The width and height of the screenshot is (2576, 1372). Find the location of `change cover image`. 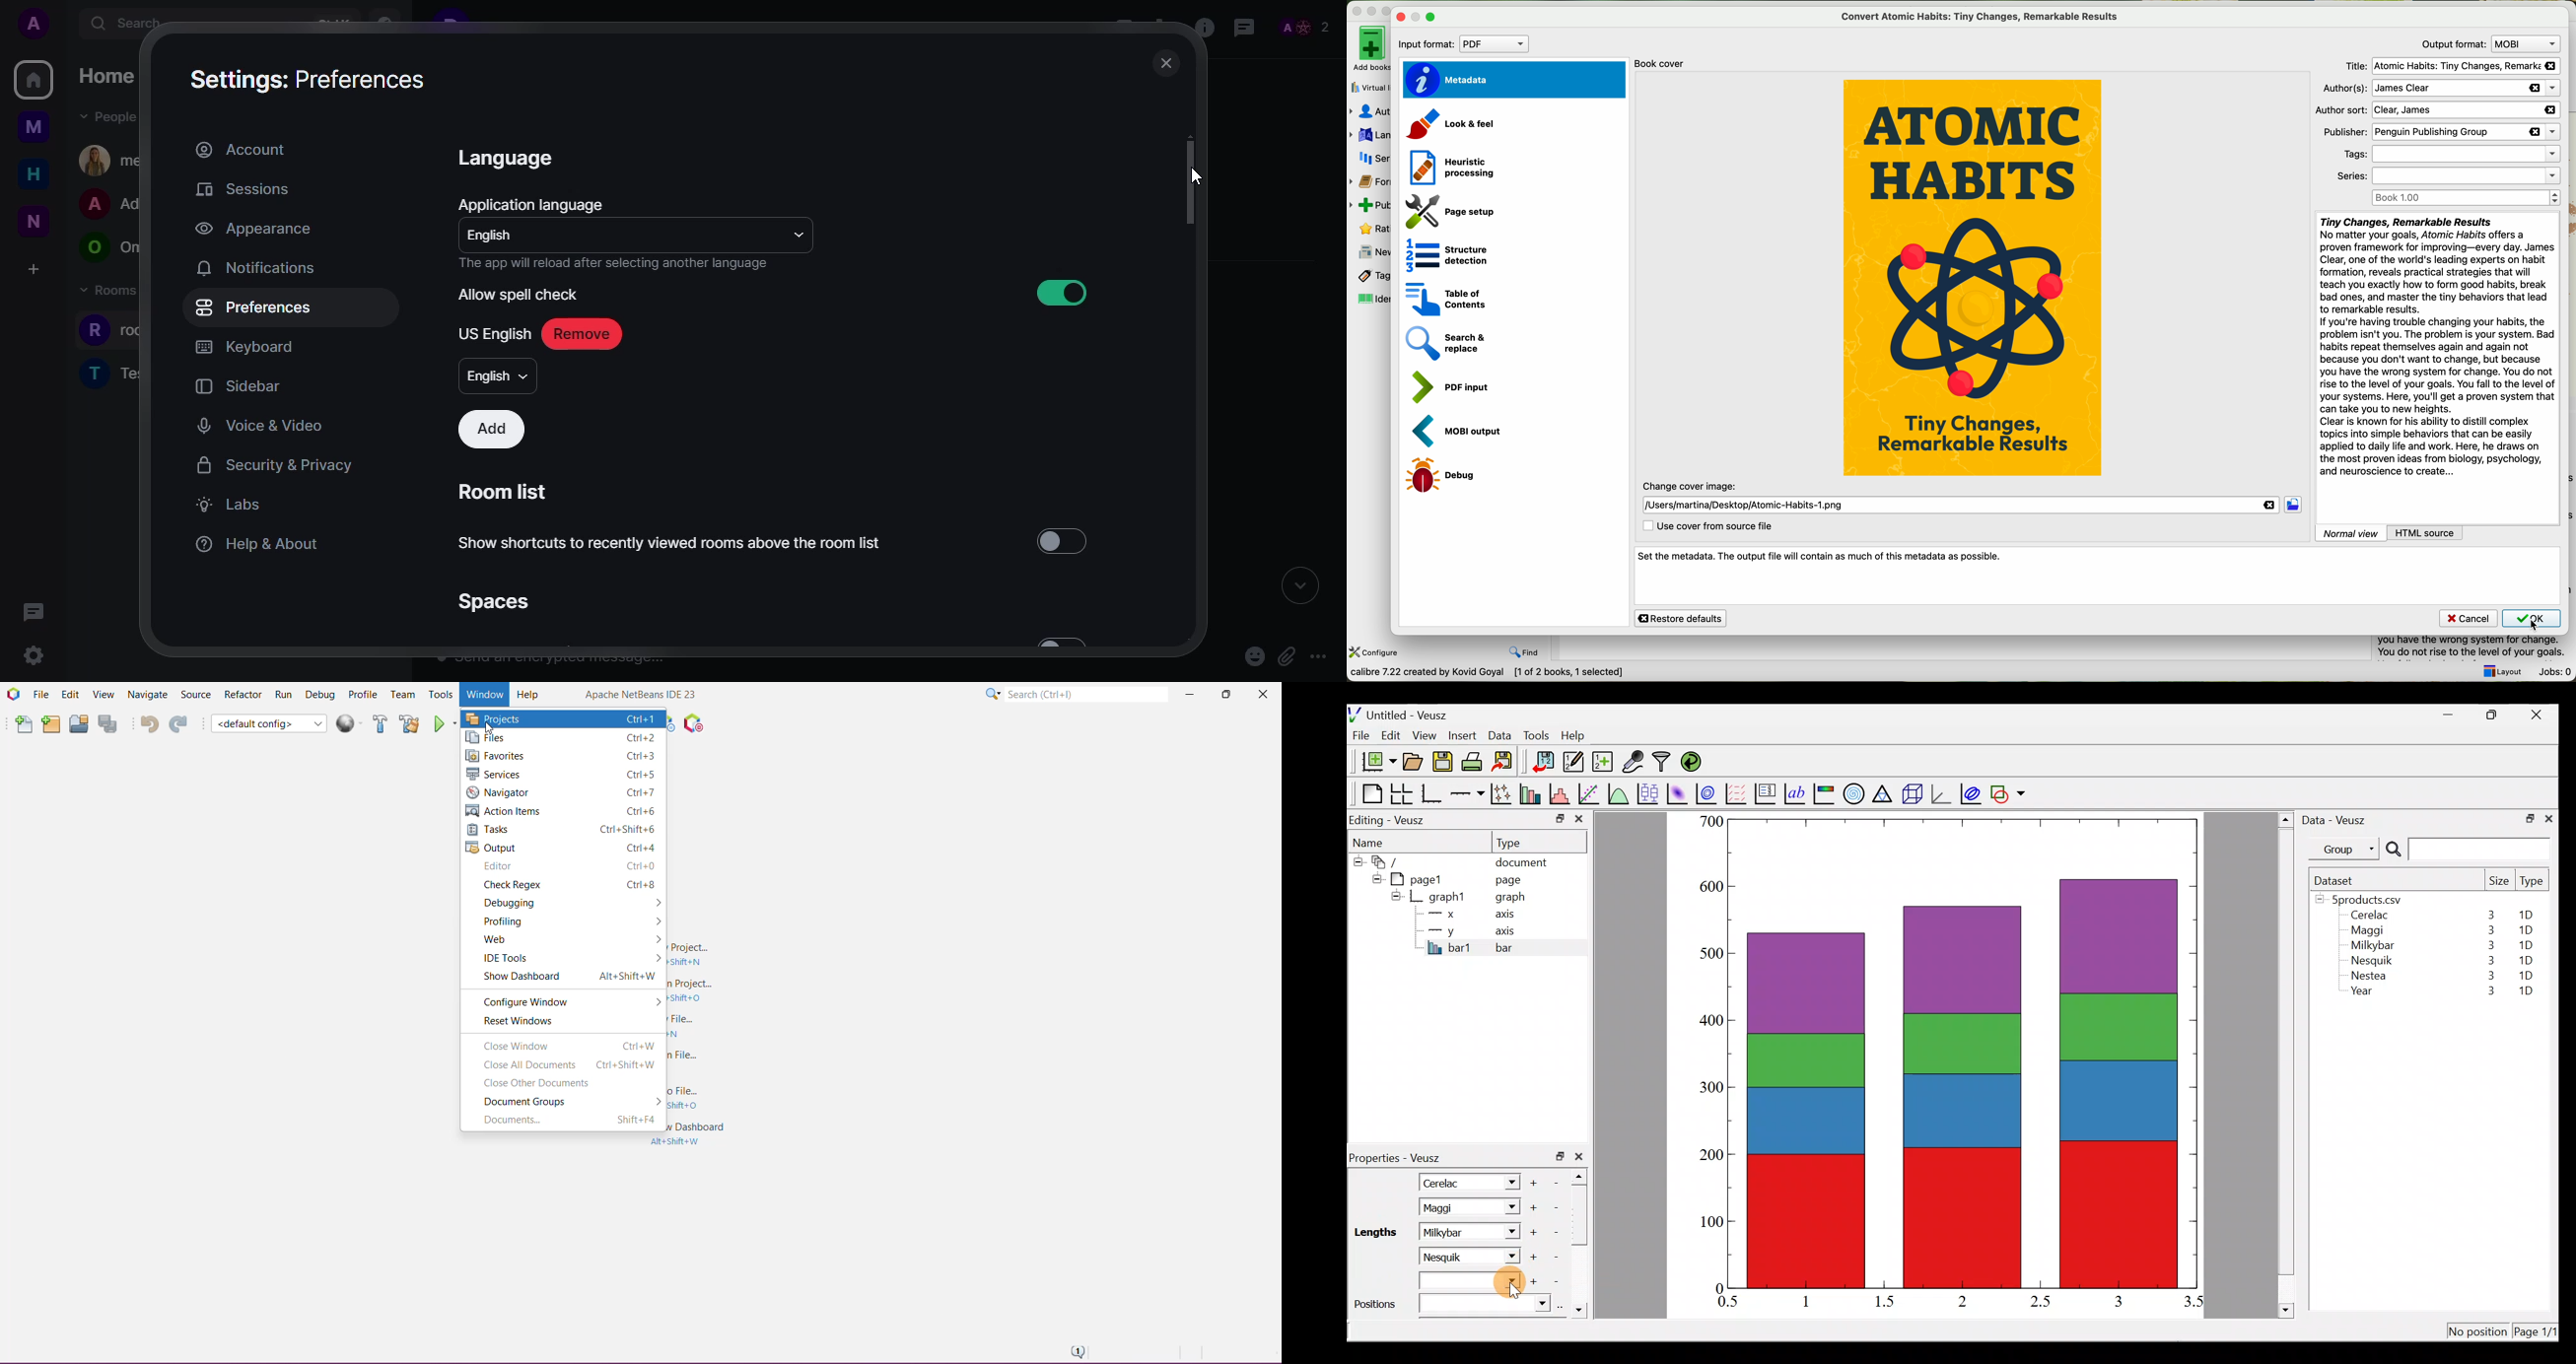

change cover image is located at coordinates (1692, 485).